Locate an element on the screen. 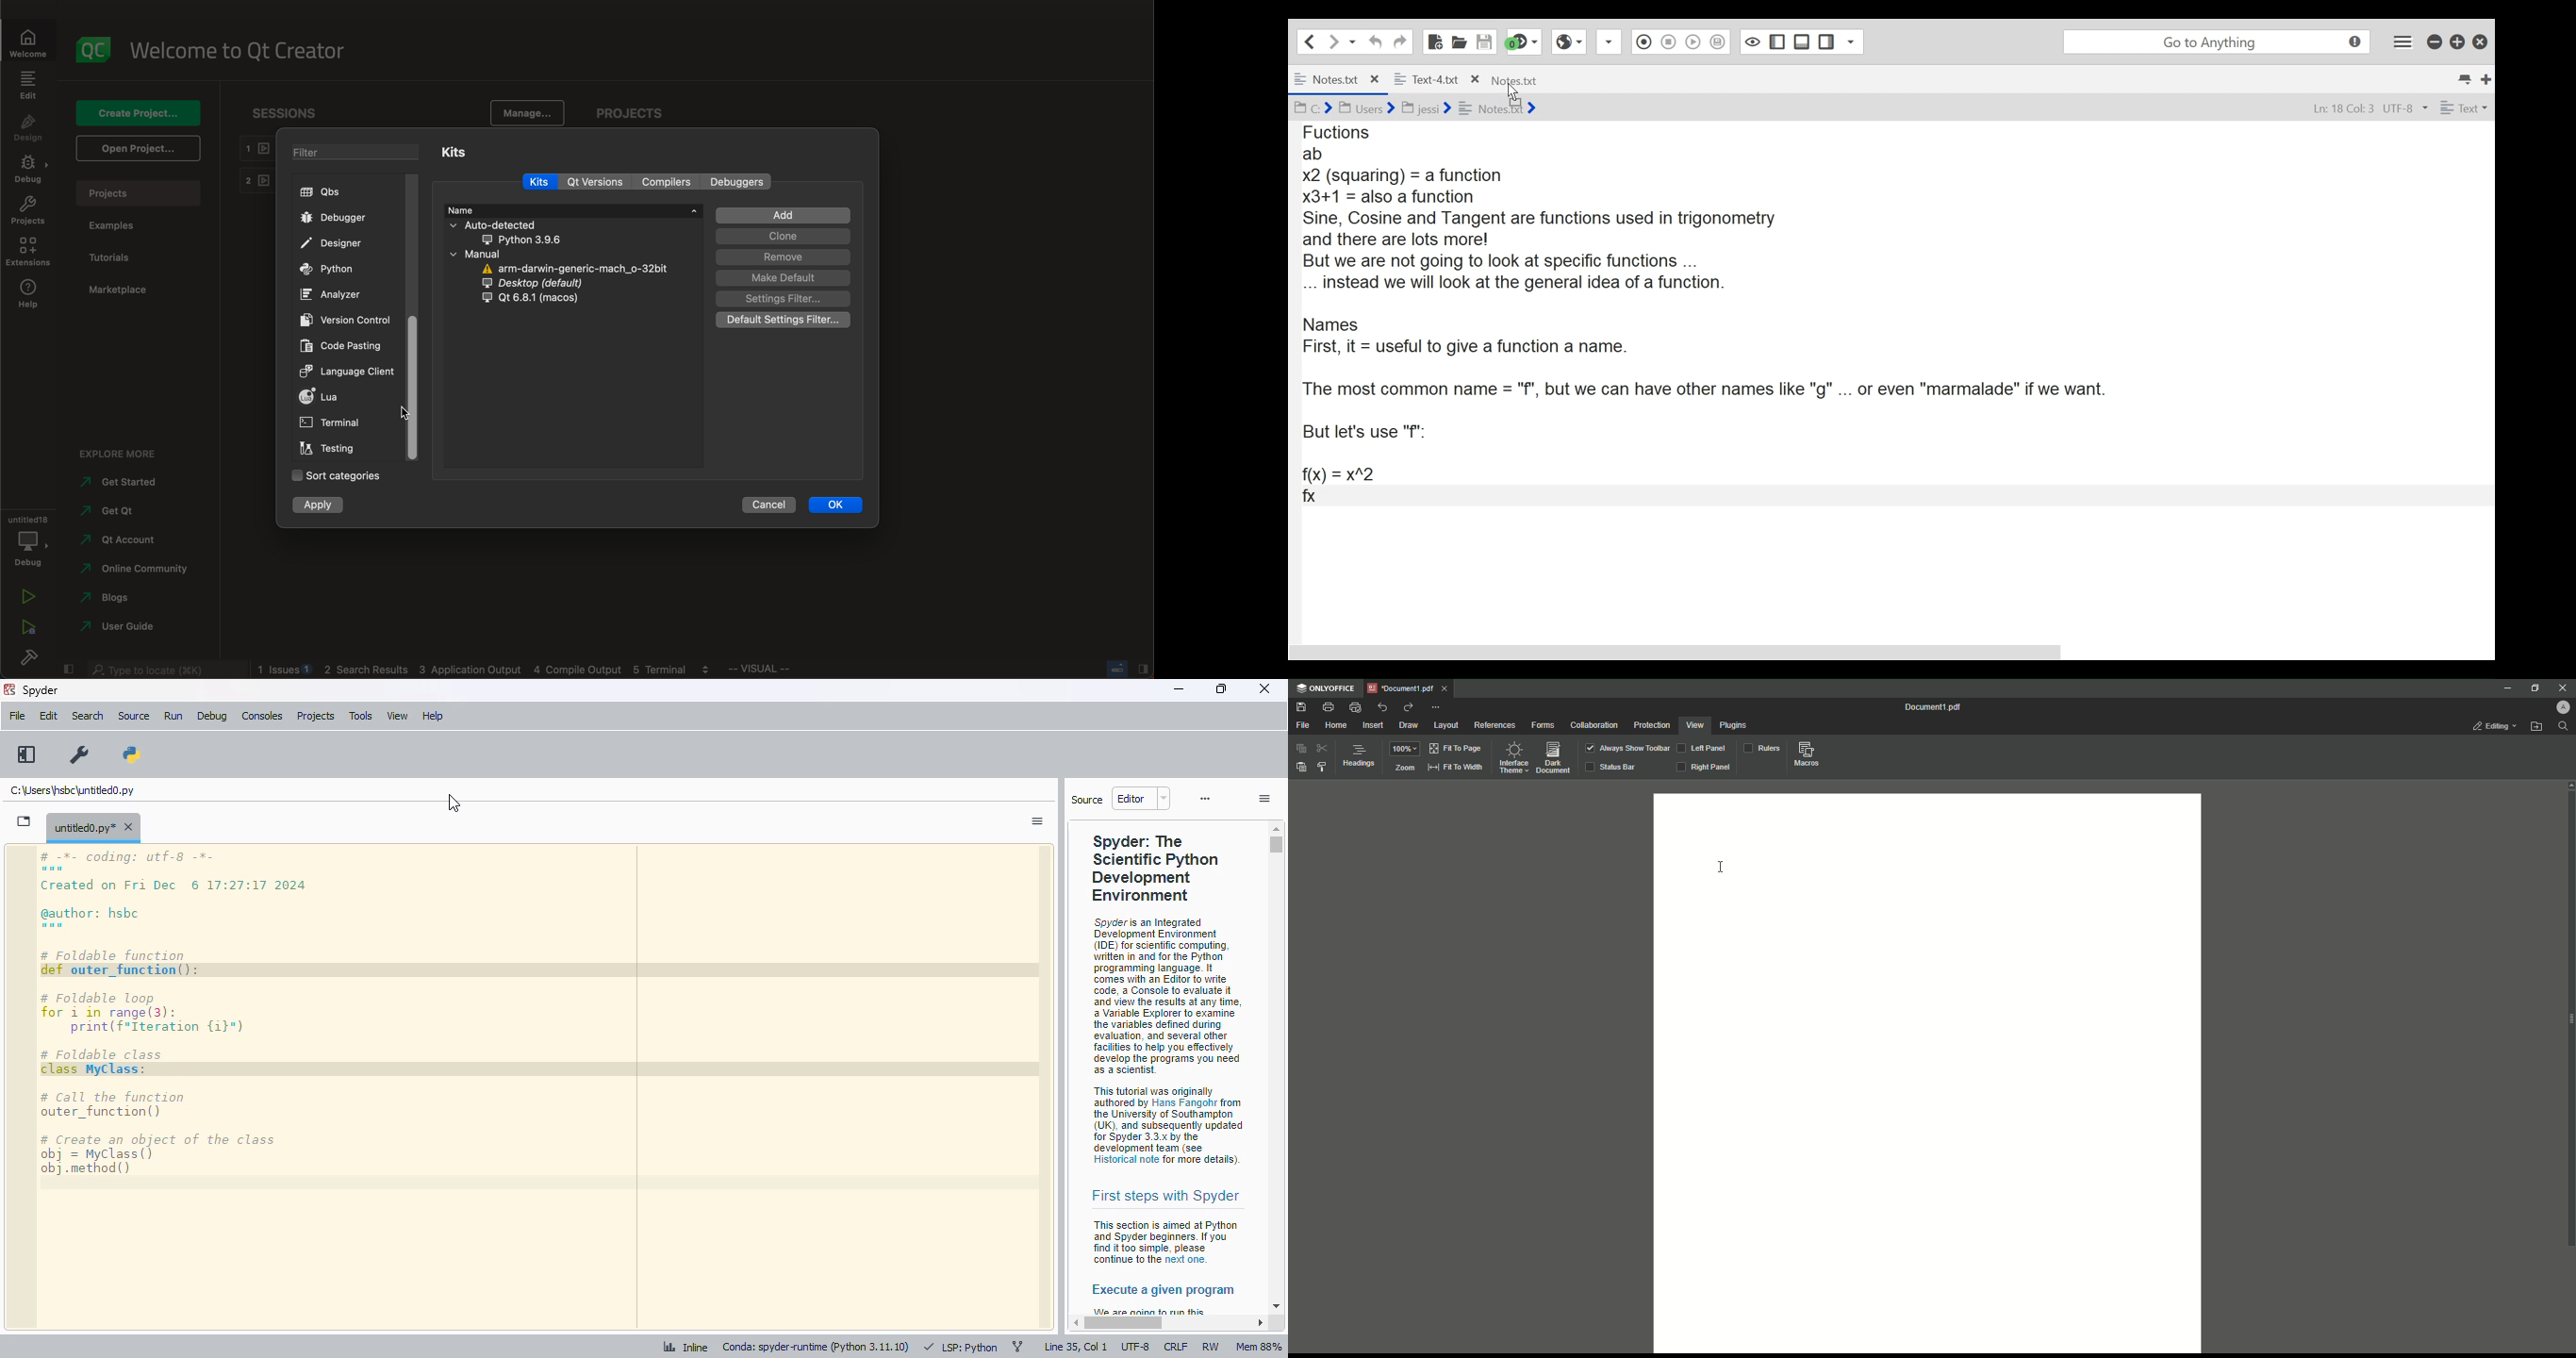 This screenshot has height=1372, width=2576. projects is located at coordinates (317, 717).